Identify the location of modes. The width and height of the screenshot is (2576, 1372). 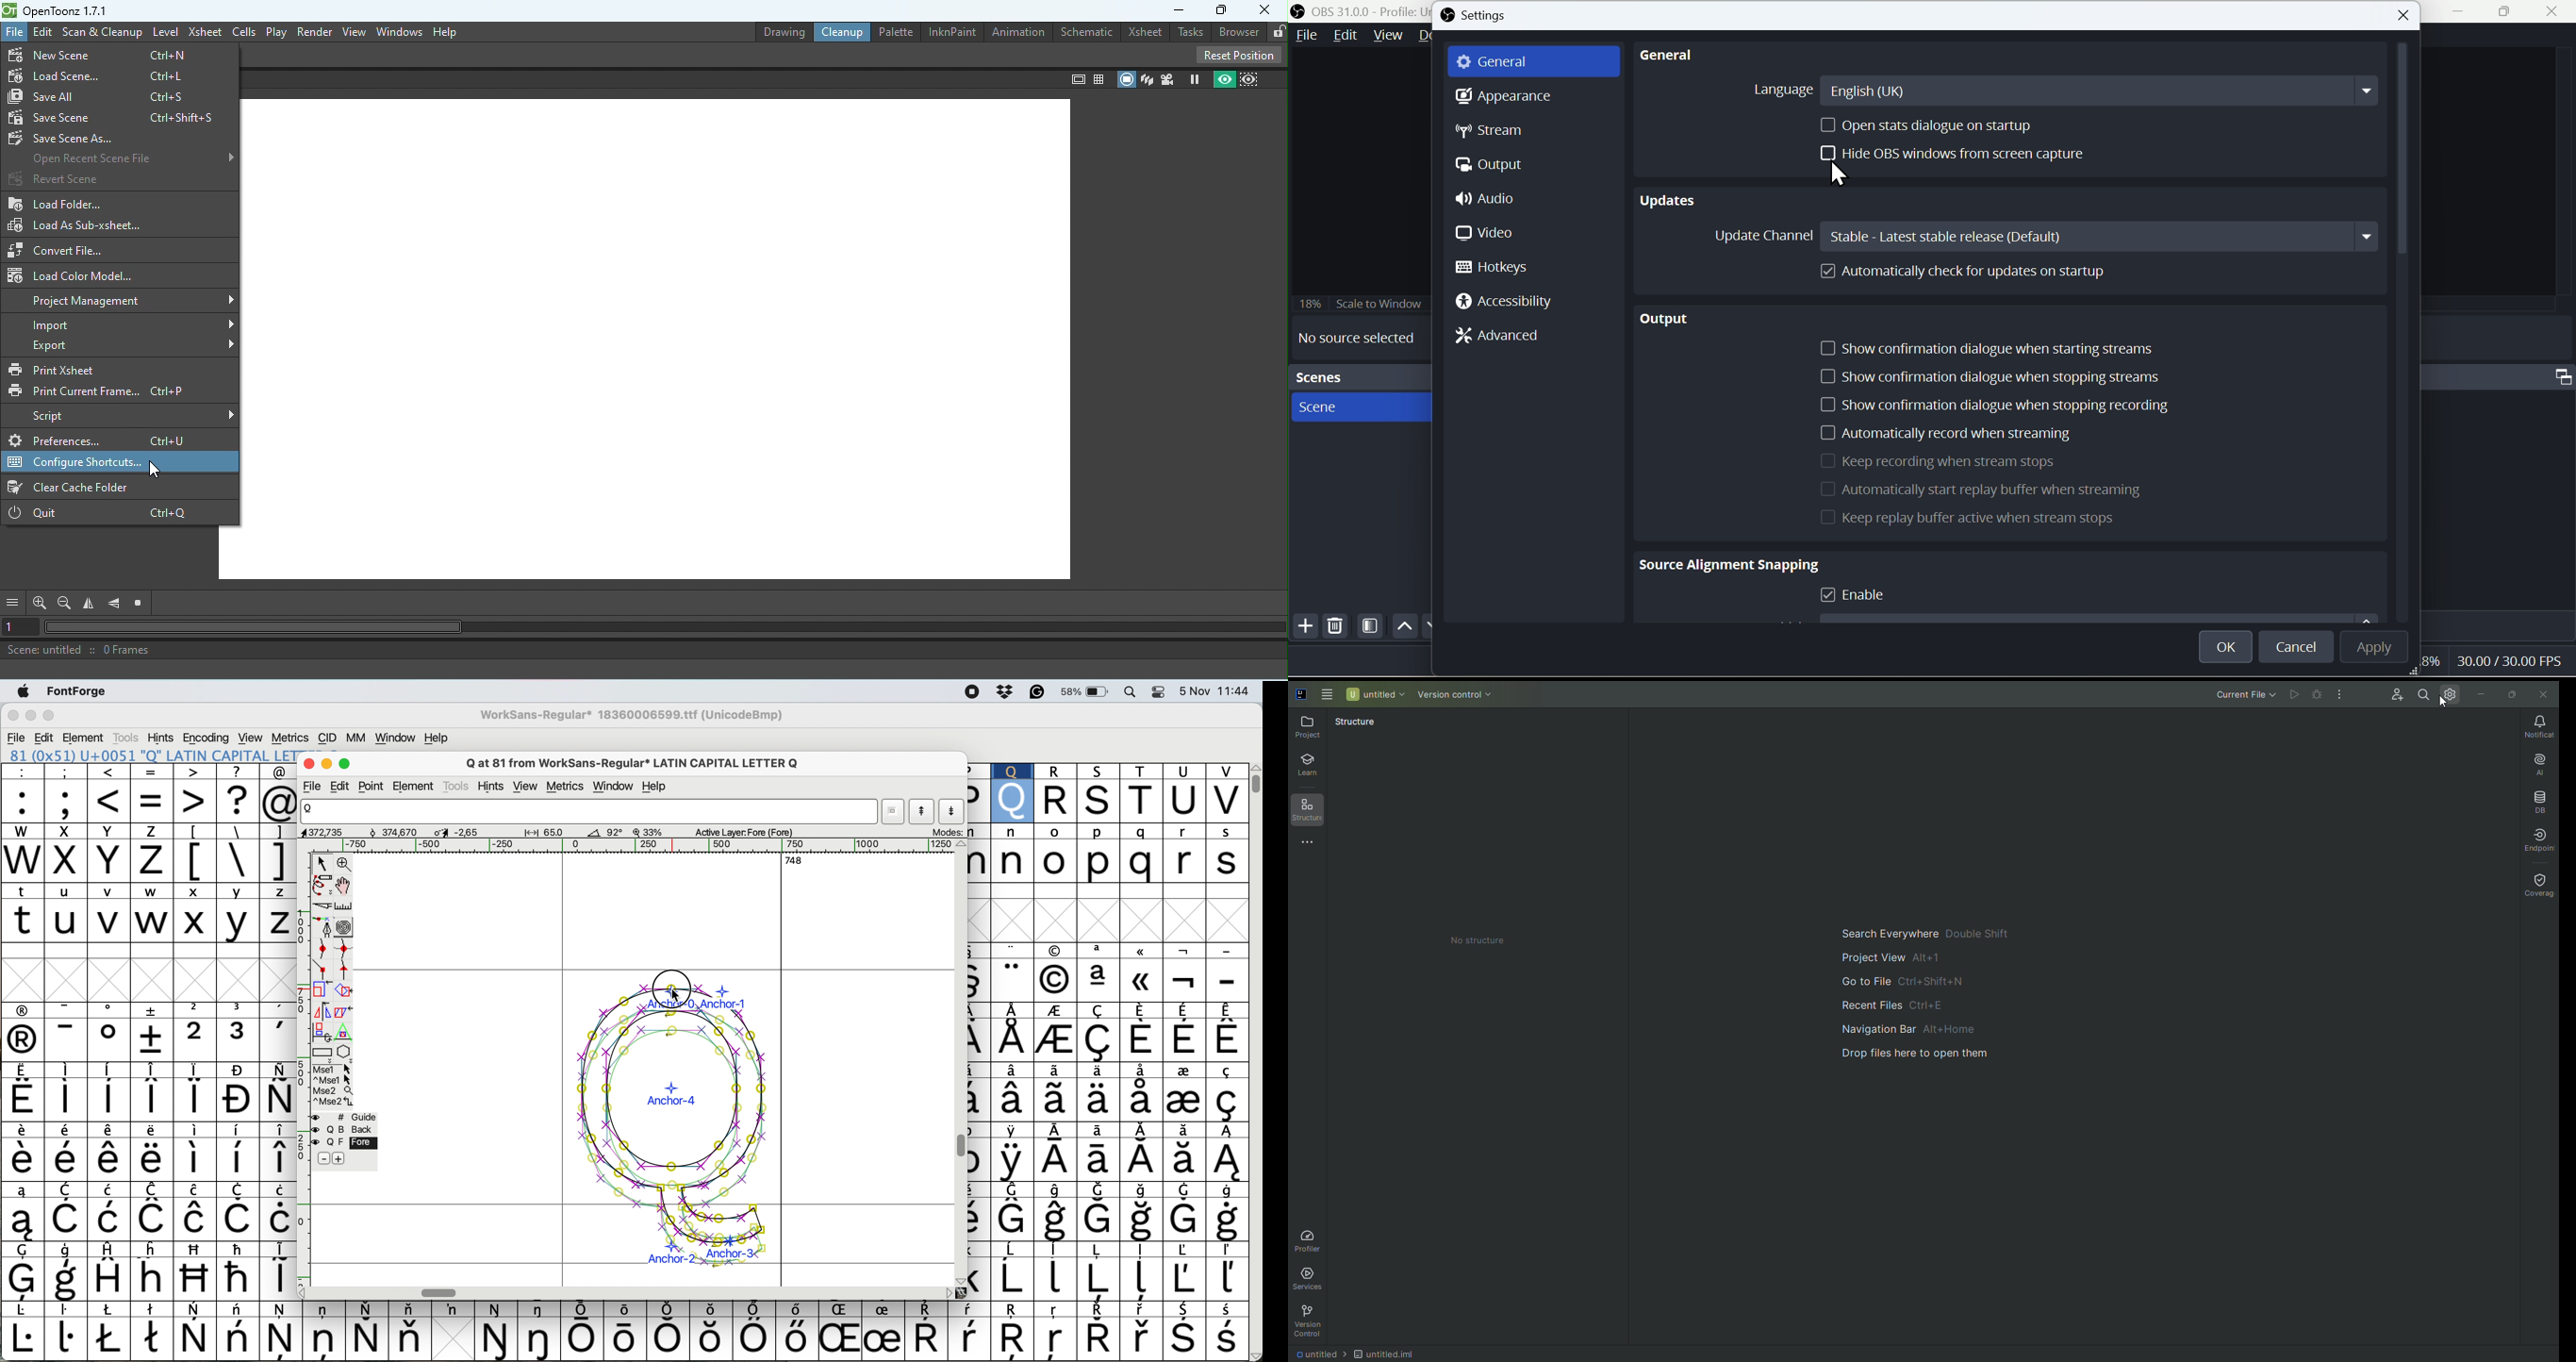
(951, 833).